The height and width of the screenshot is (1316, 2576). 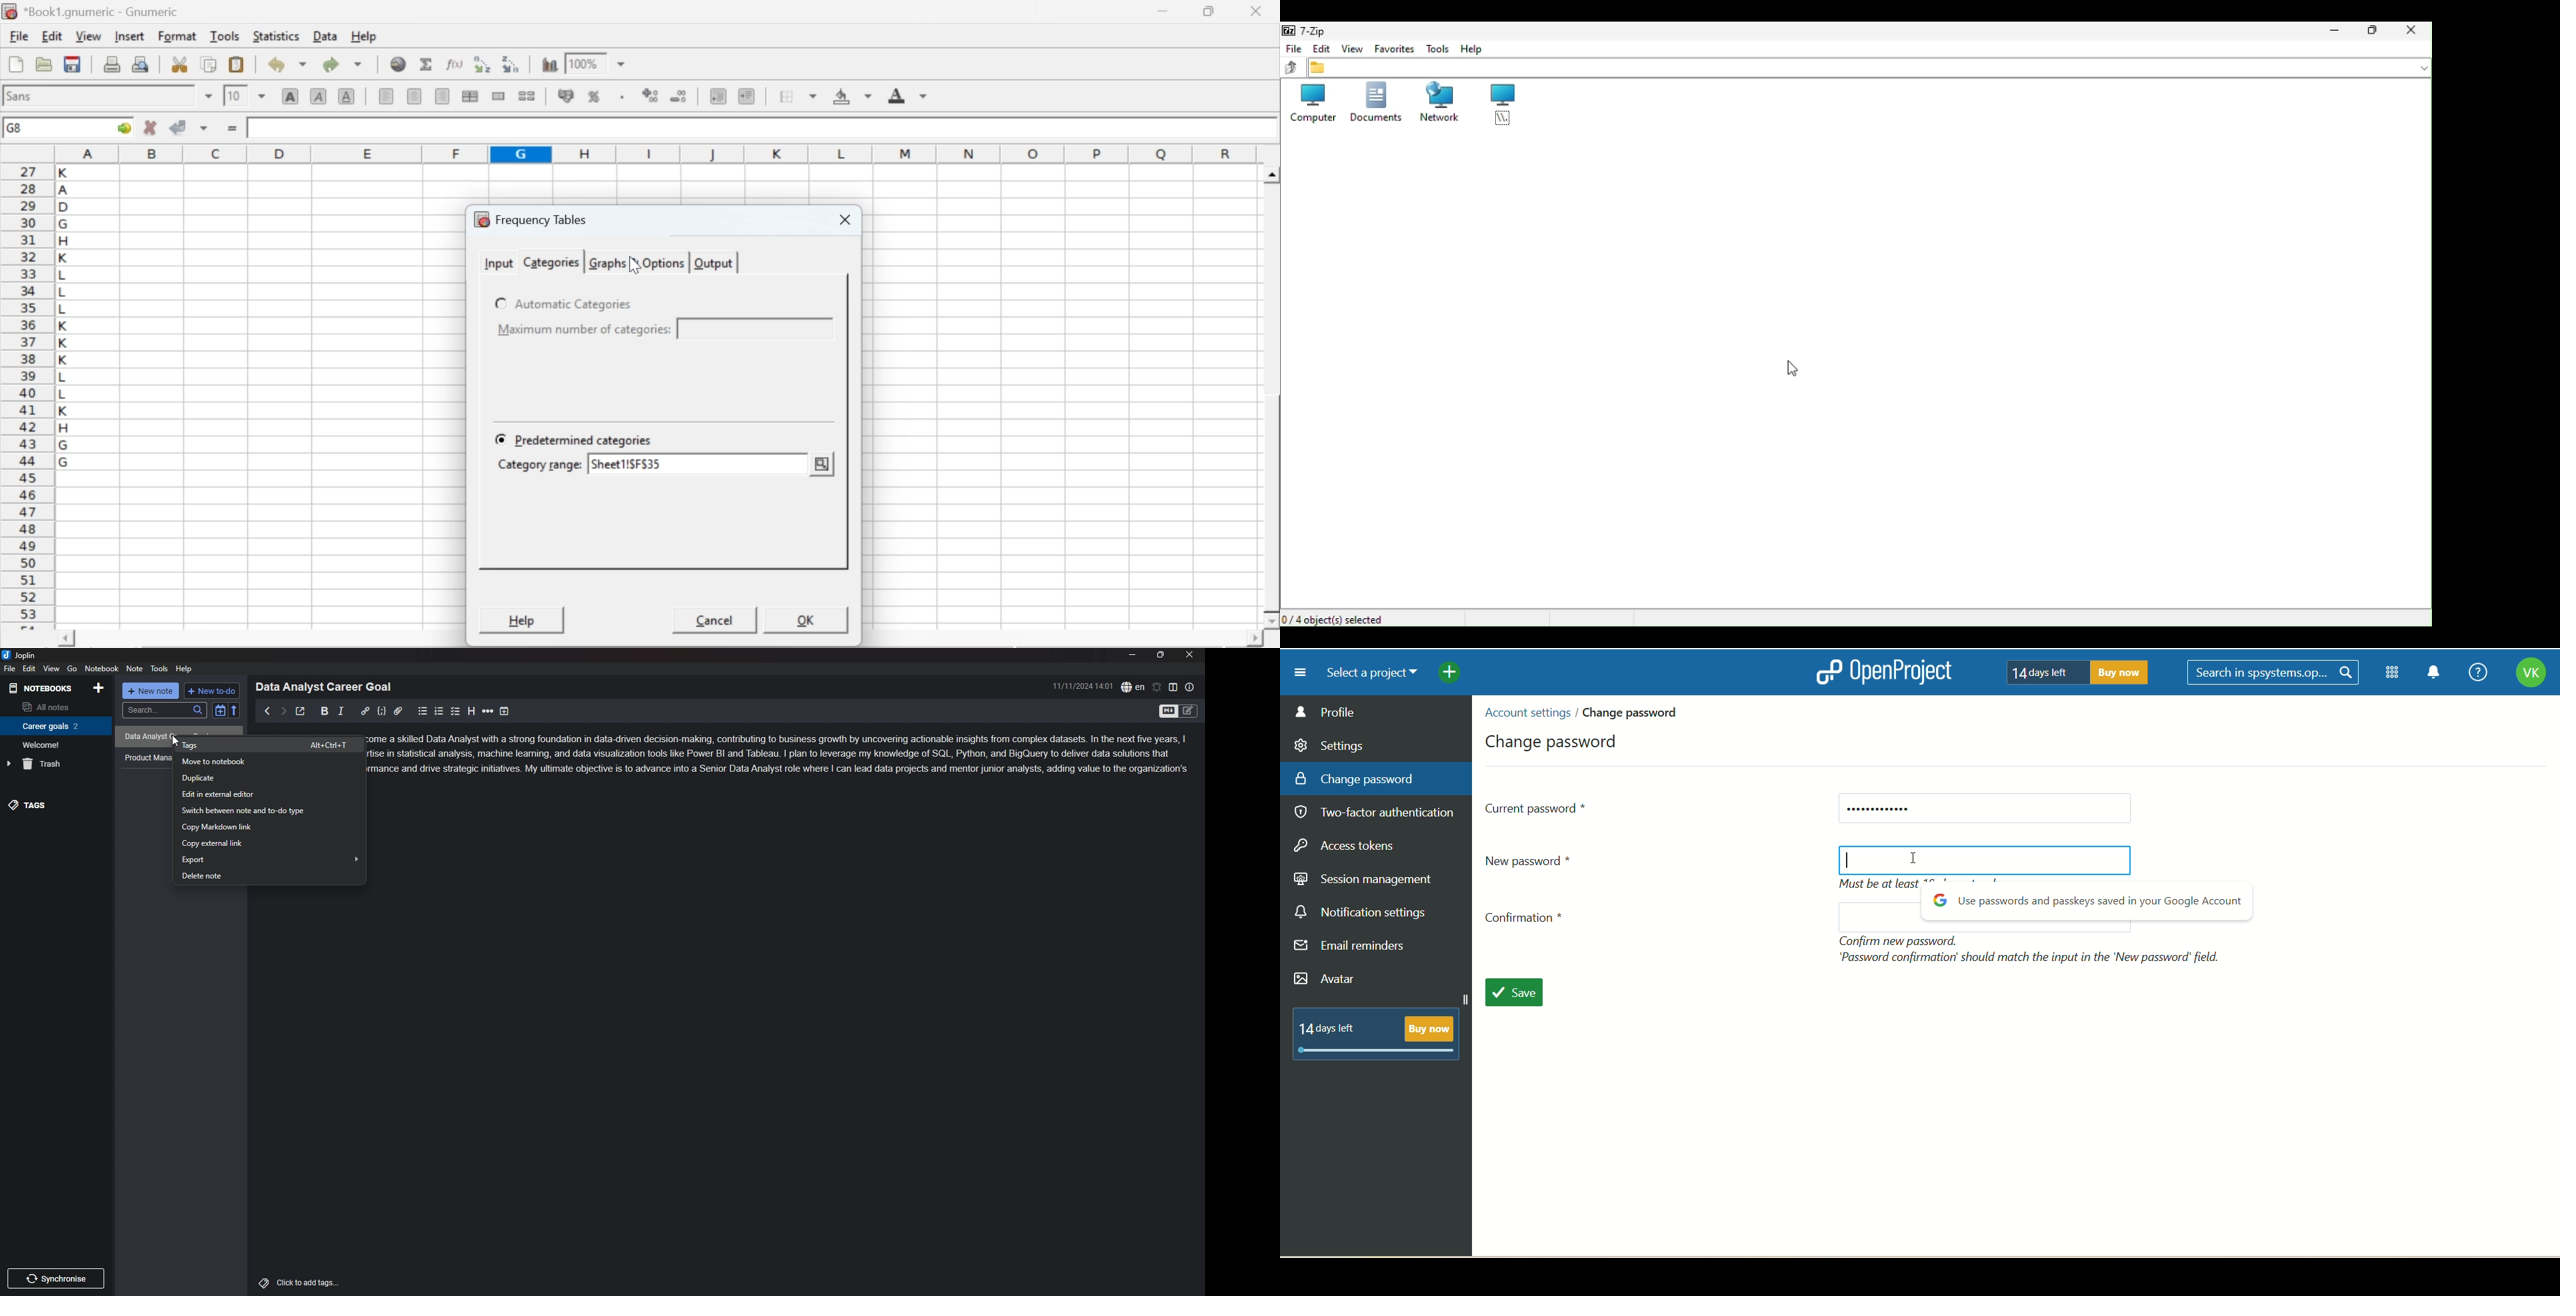 What do you see at coordinates (42, 689) in the screenshot?
I see `notebooks` at bounding box center [42, 689].